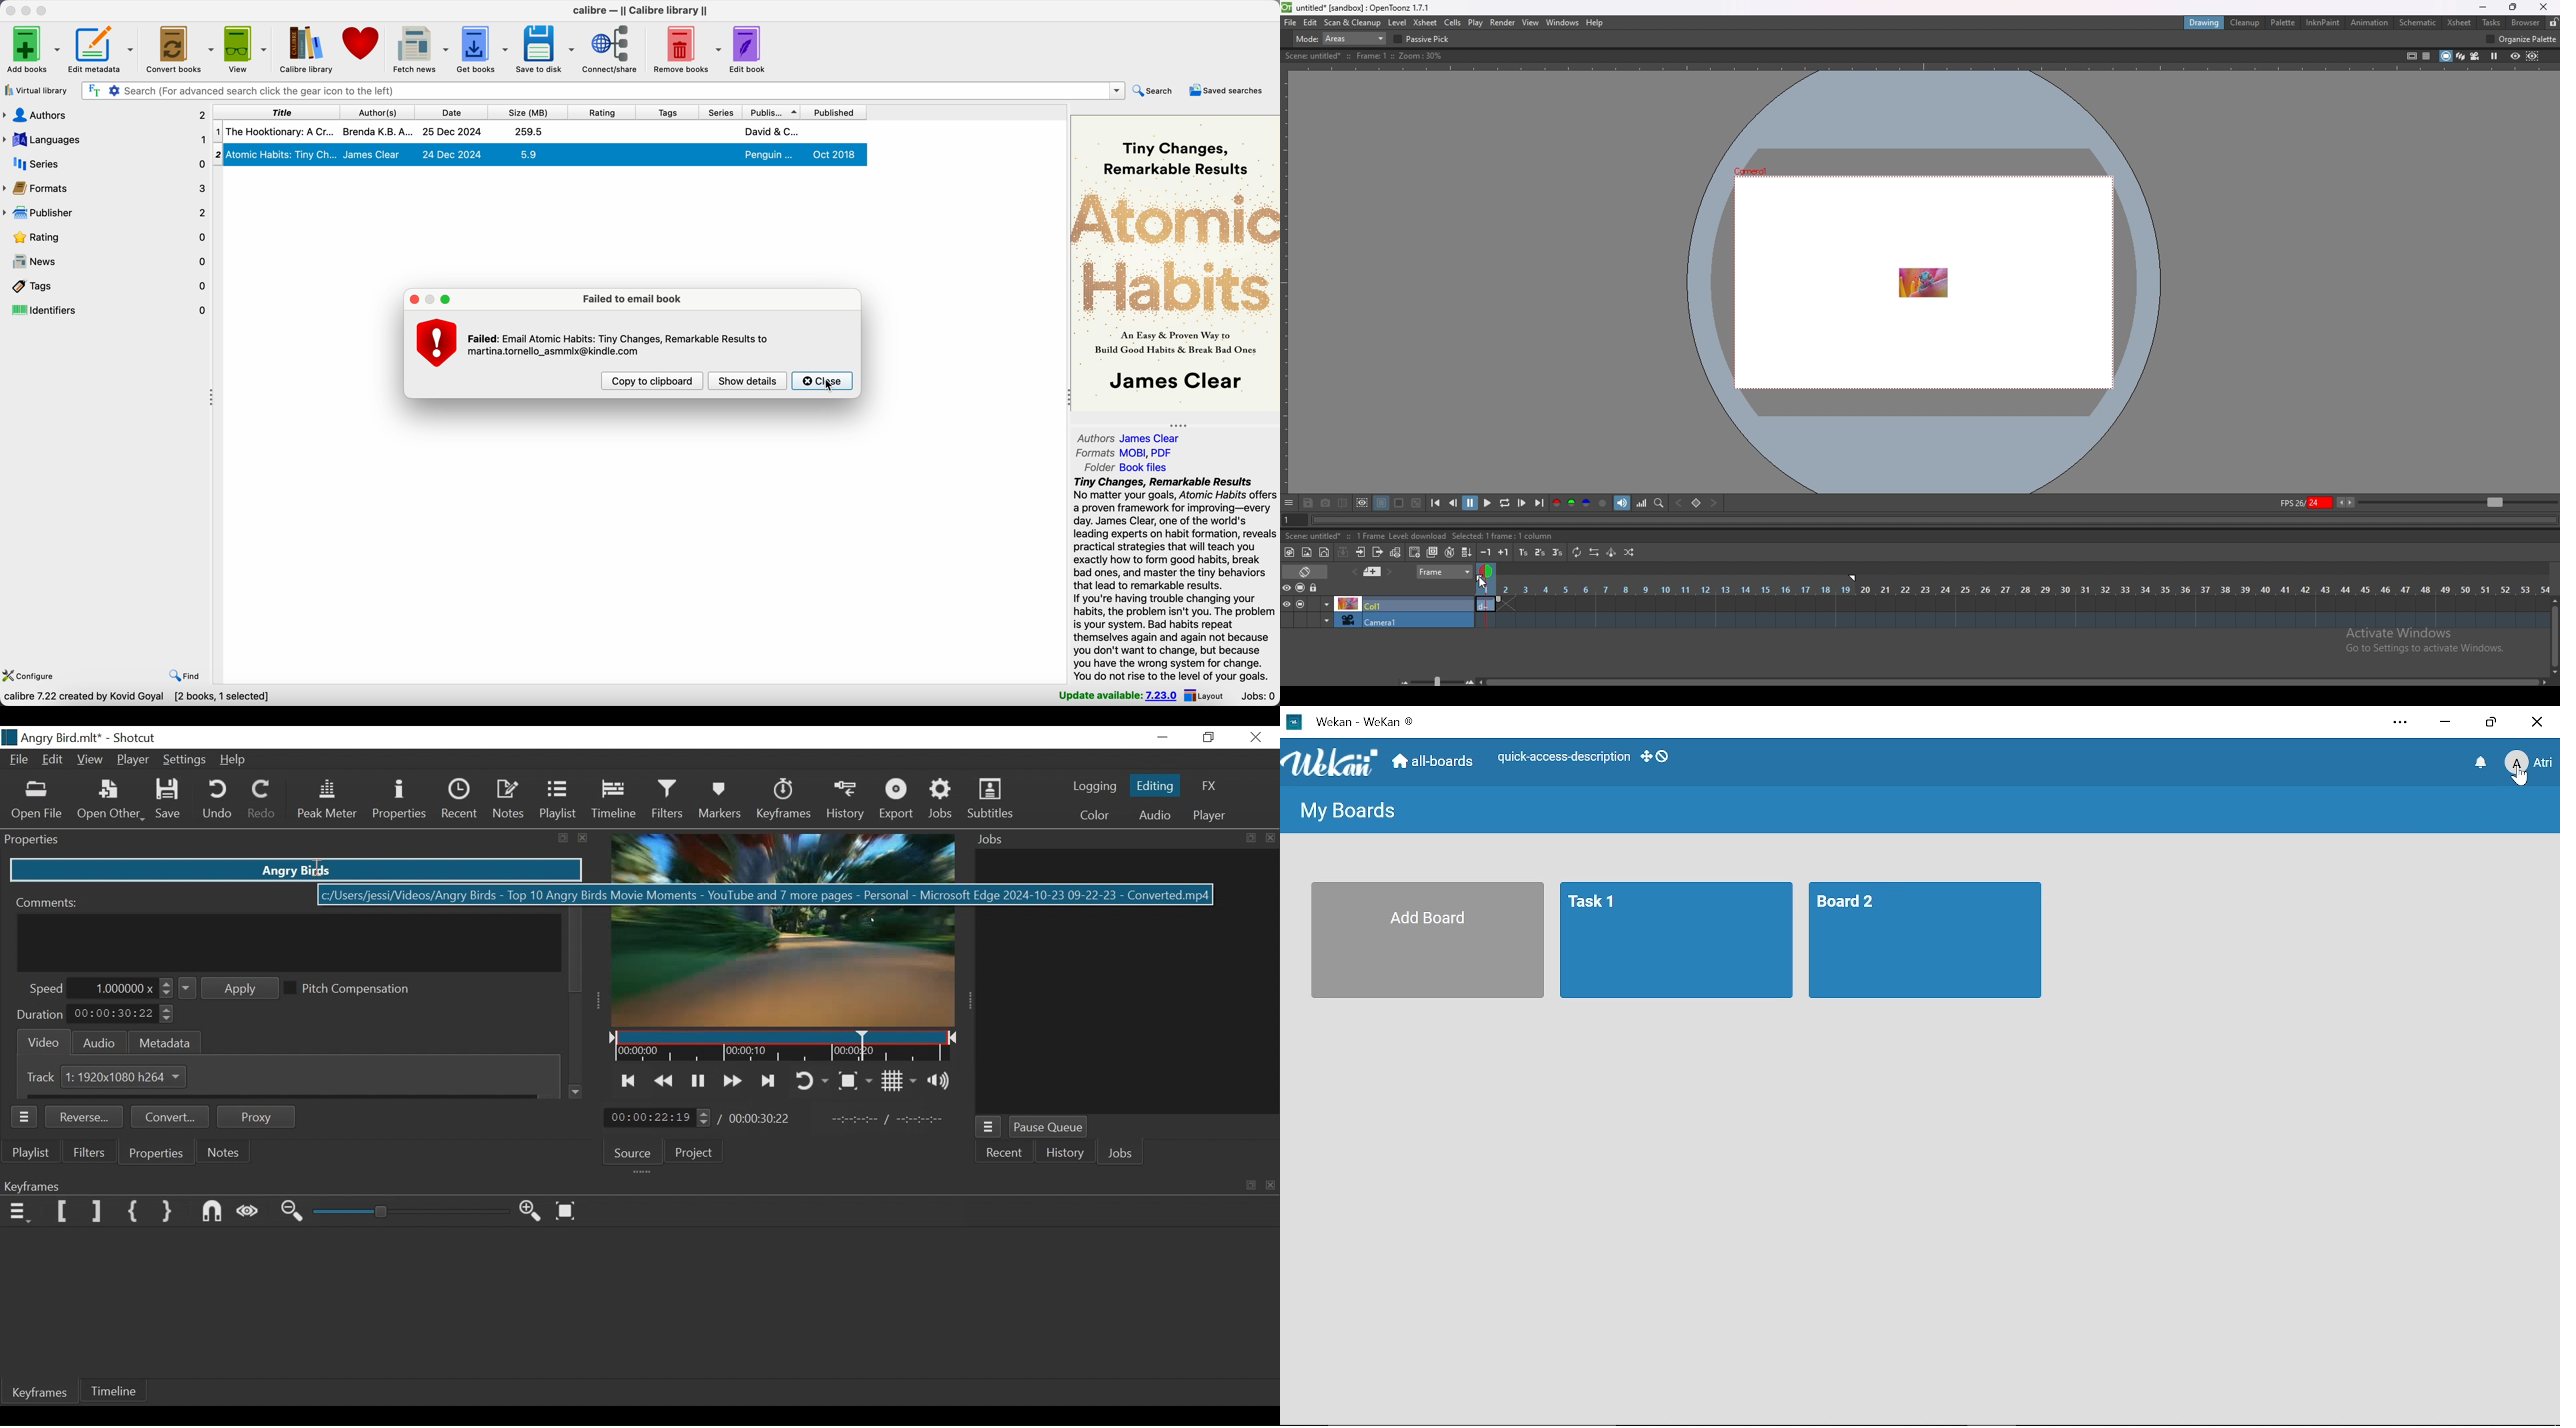 This screenshot has height=1428, width=2576. I want to click on xsheet, so click(1427, 23).